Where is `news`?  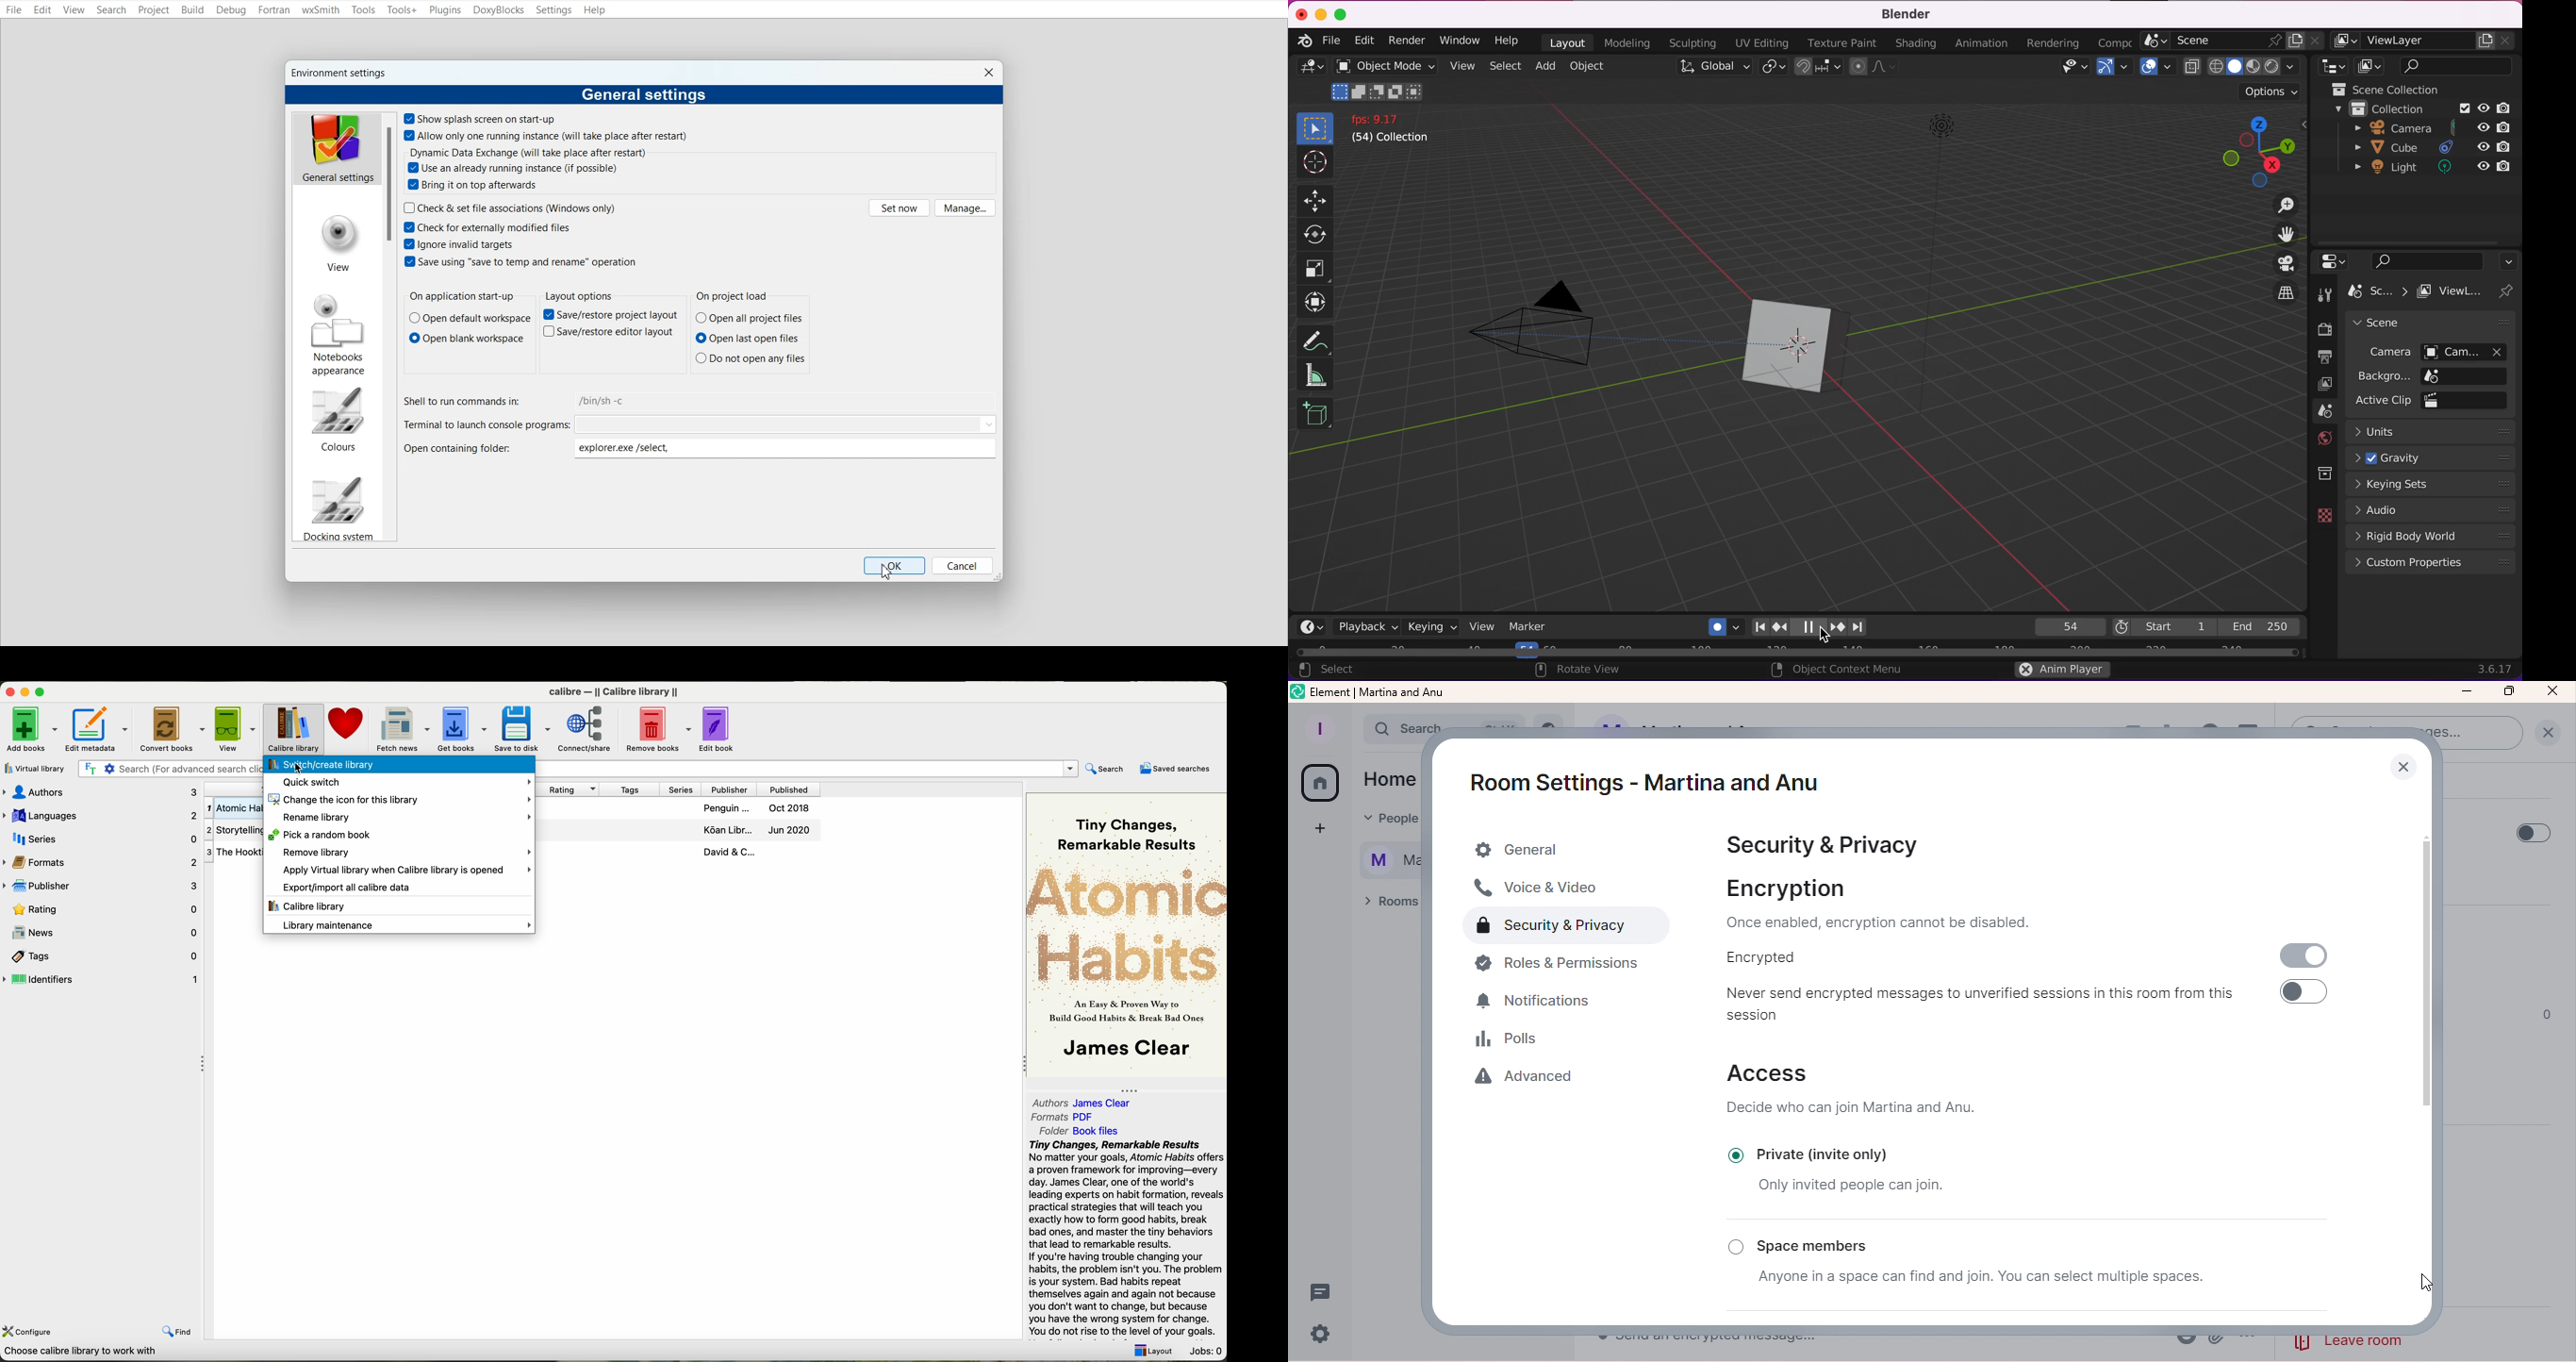
news is located at coordinates (101, 932).